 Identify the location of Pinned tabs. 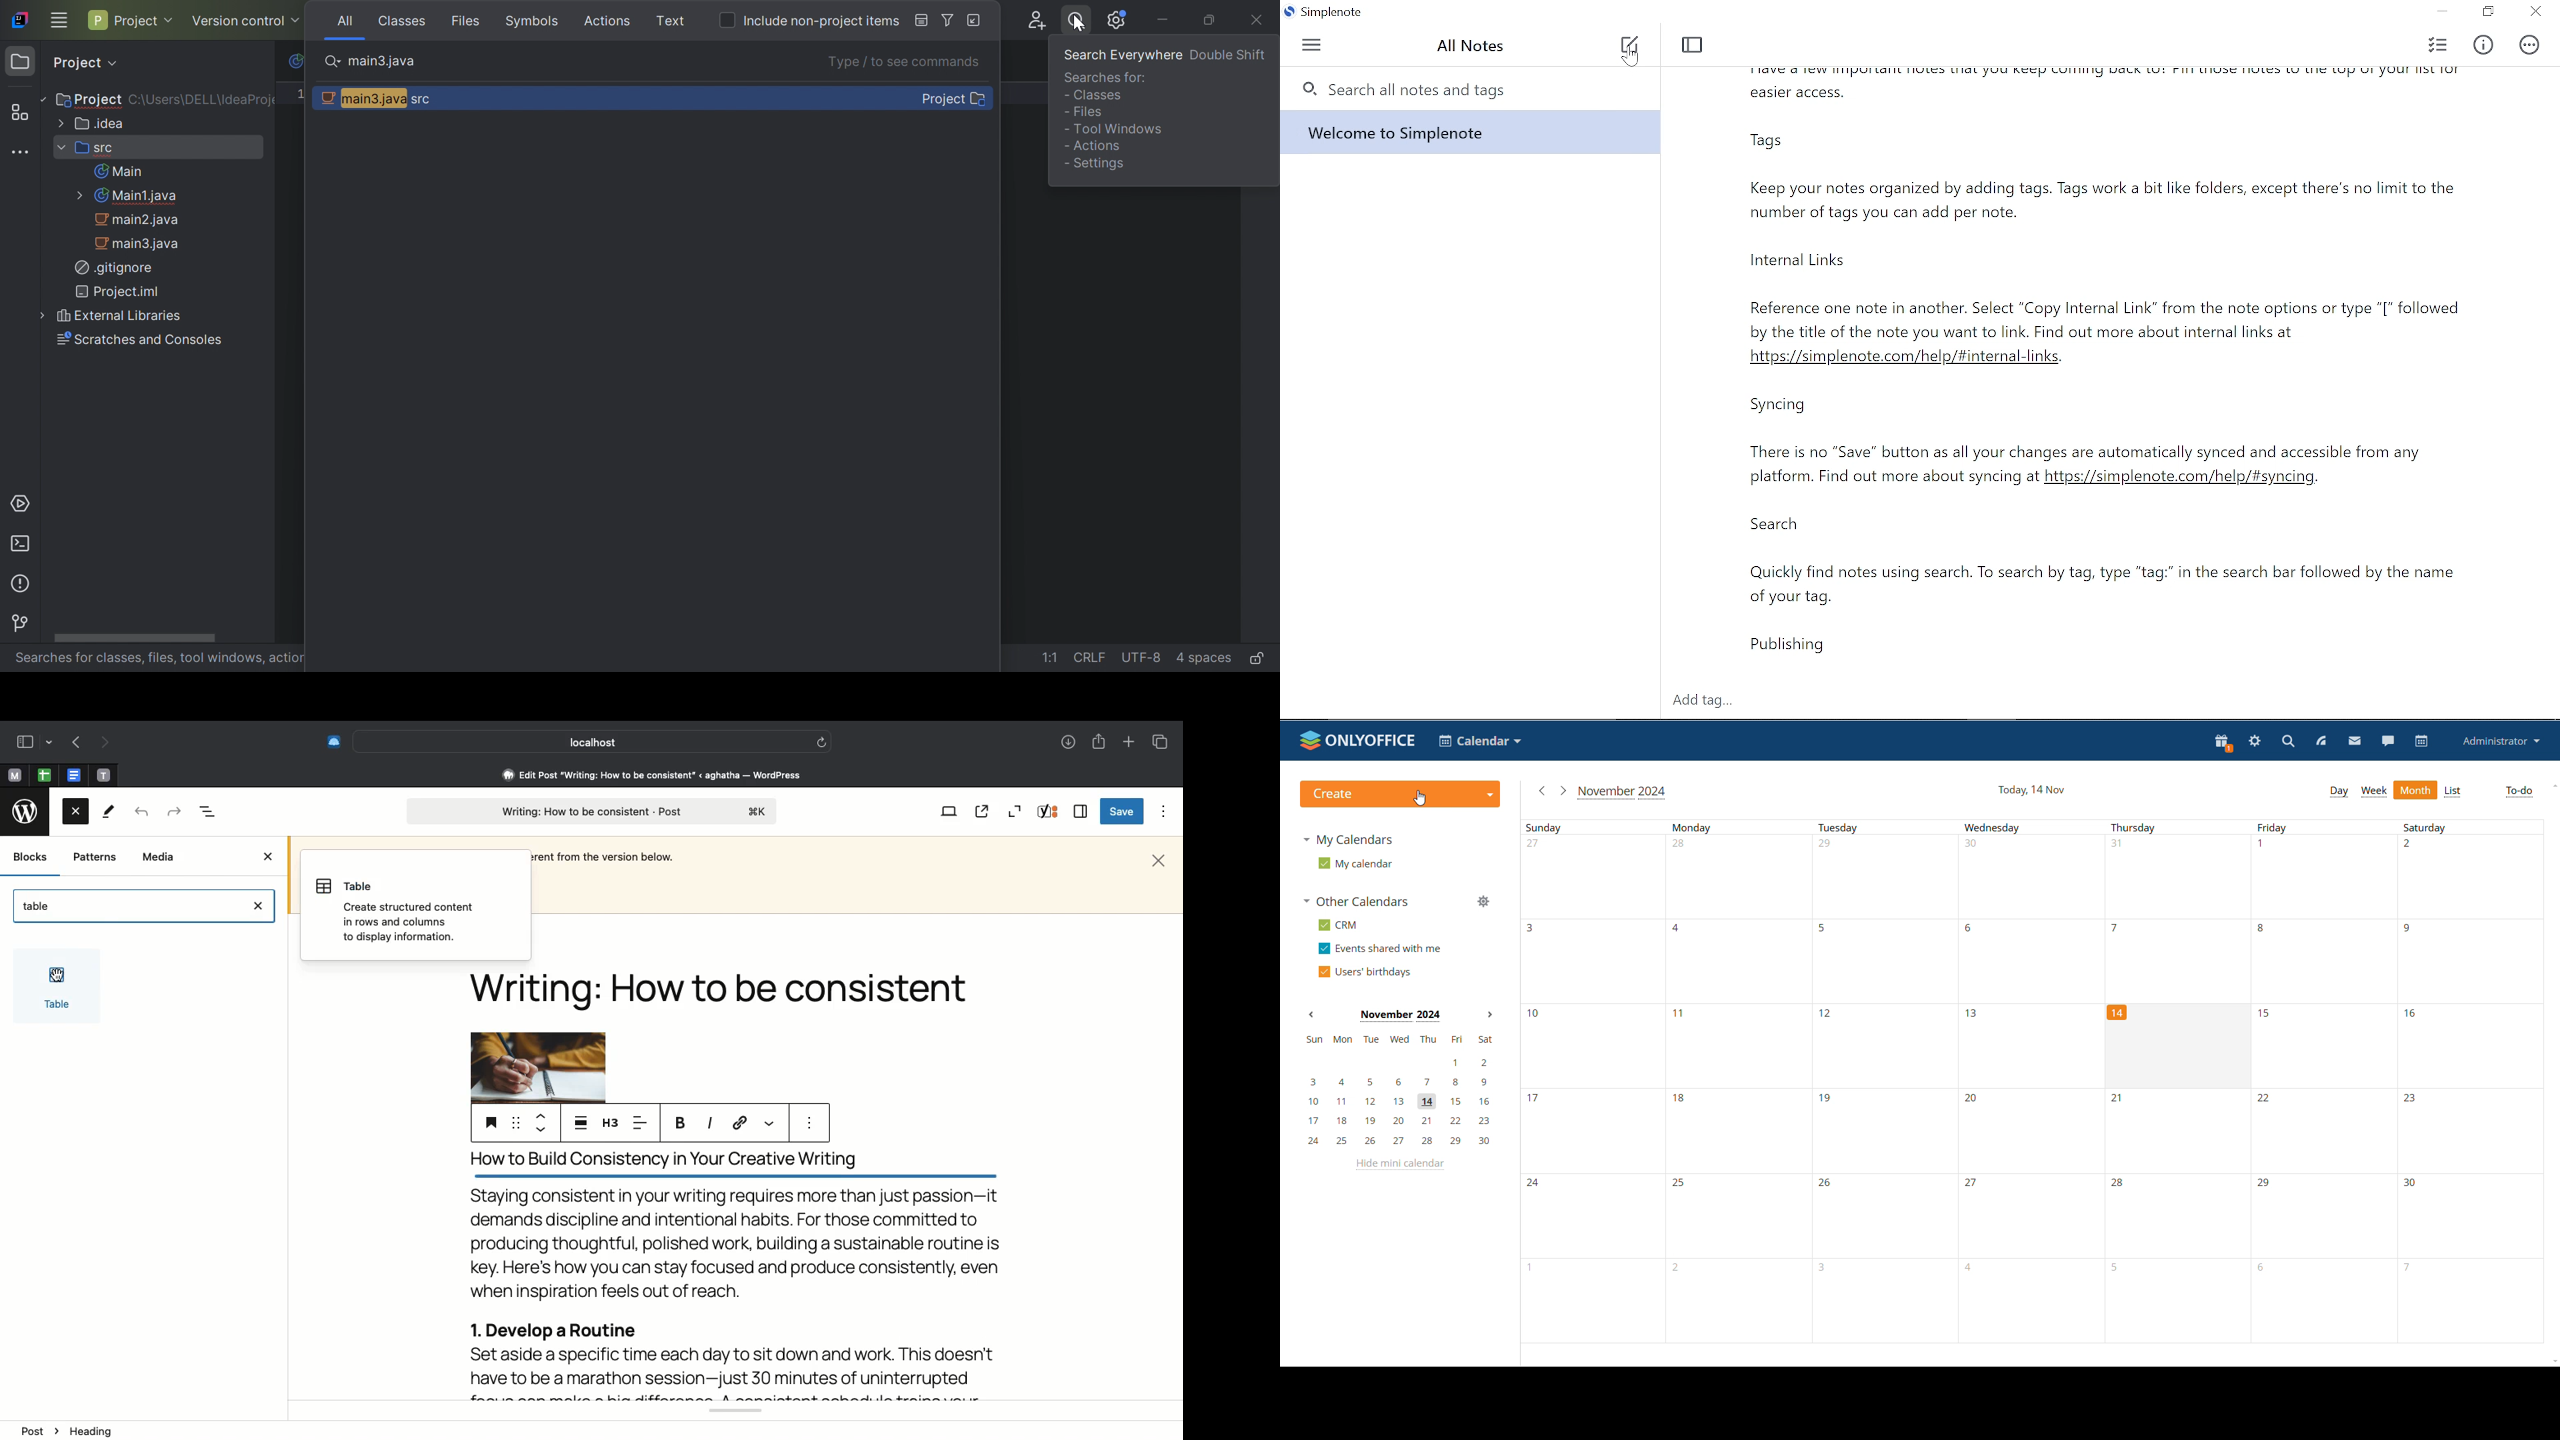
(16, 774).